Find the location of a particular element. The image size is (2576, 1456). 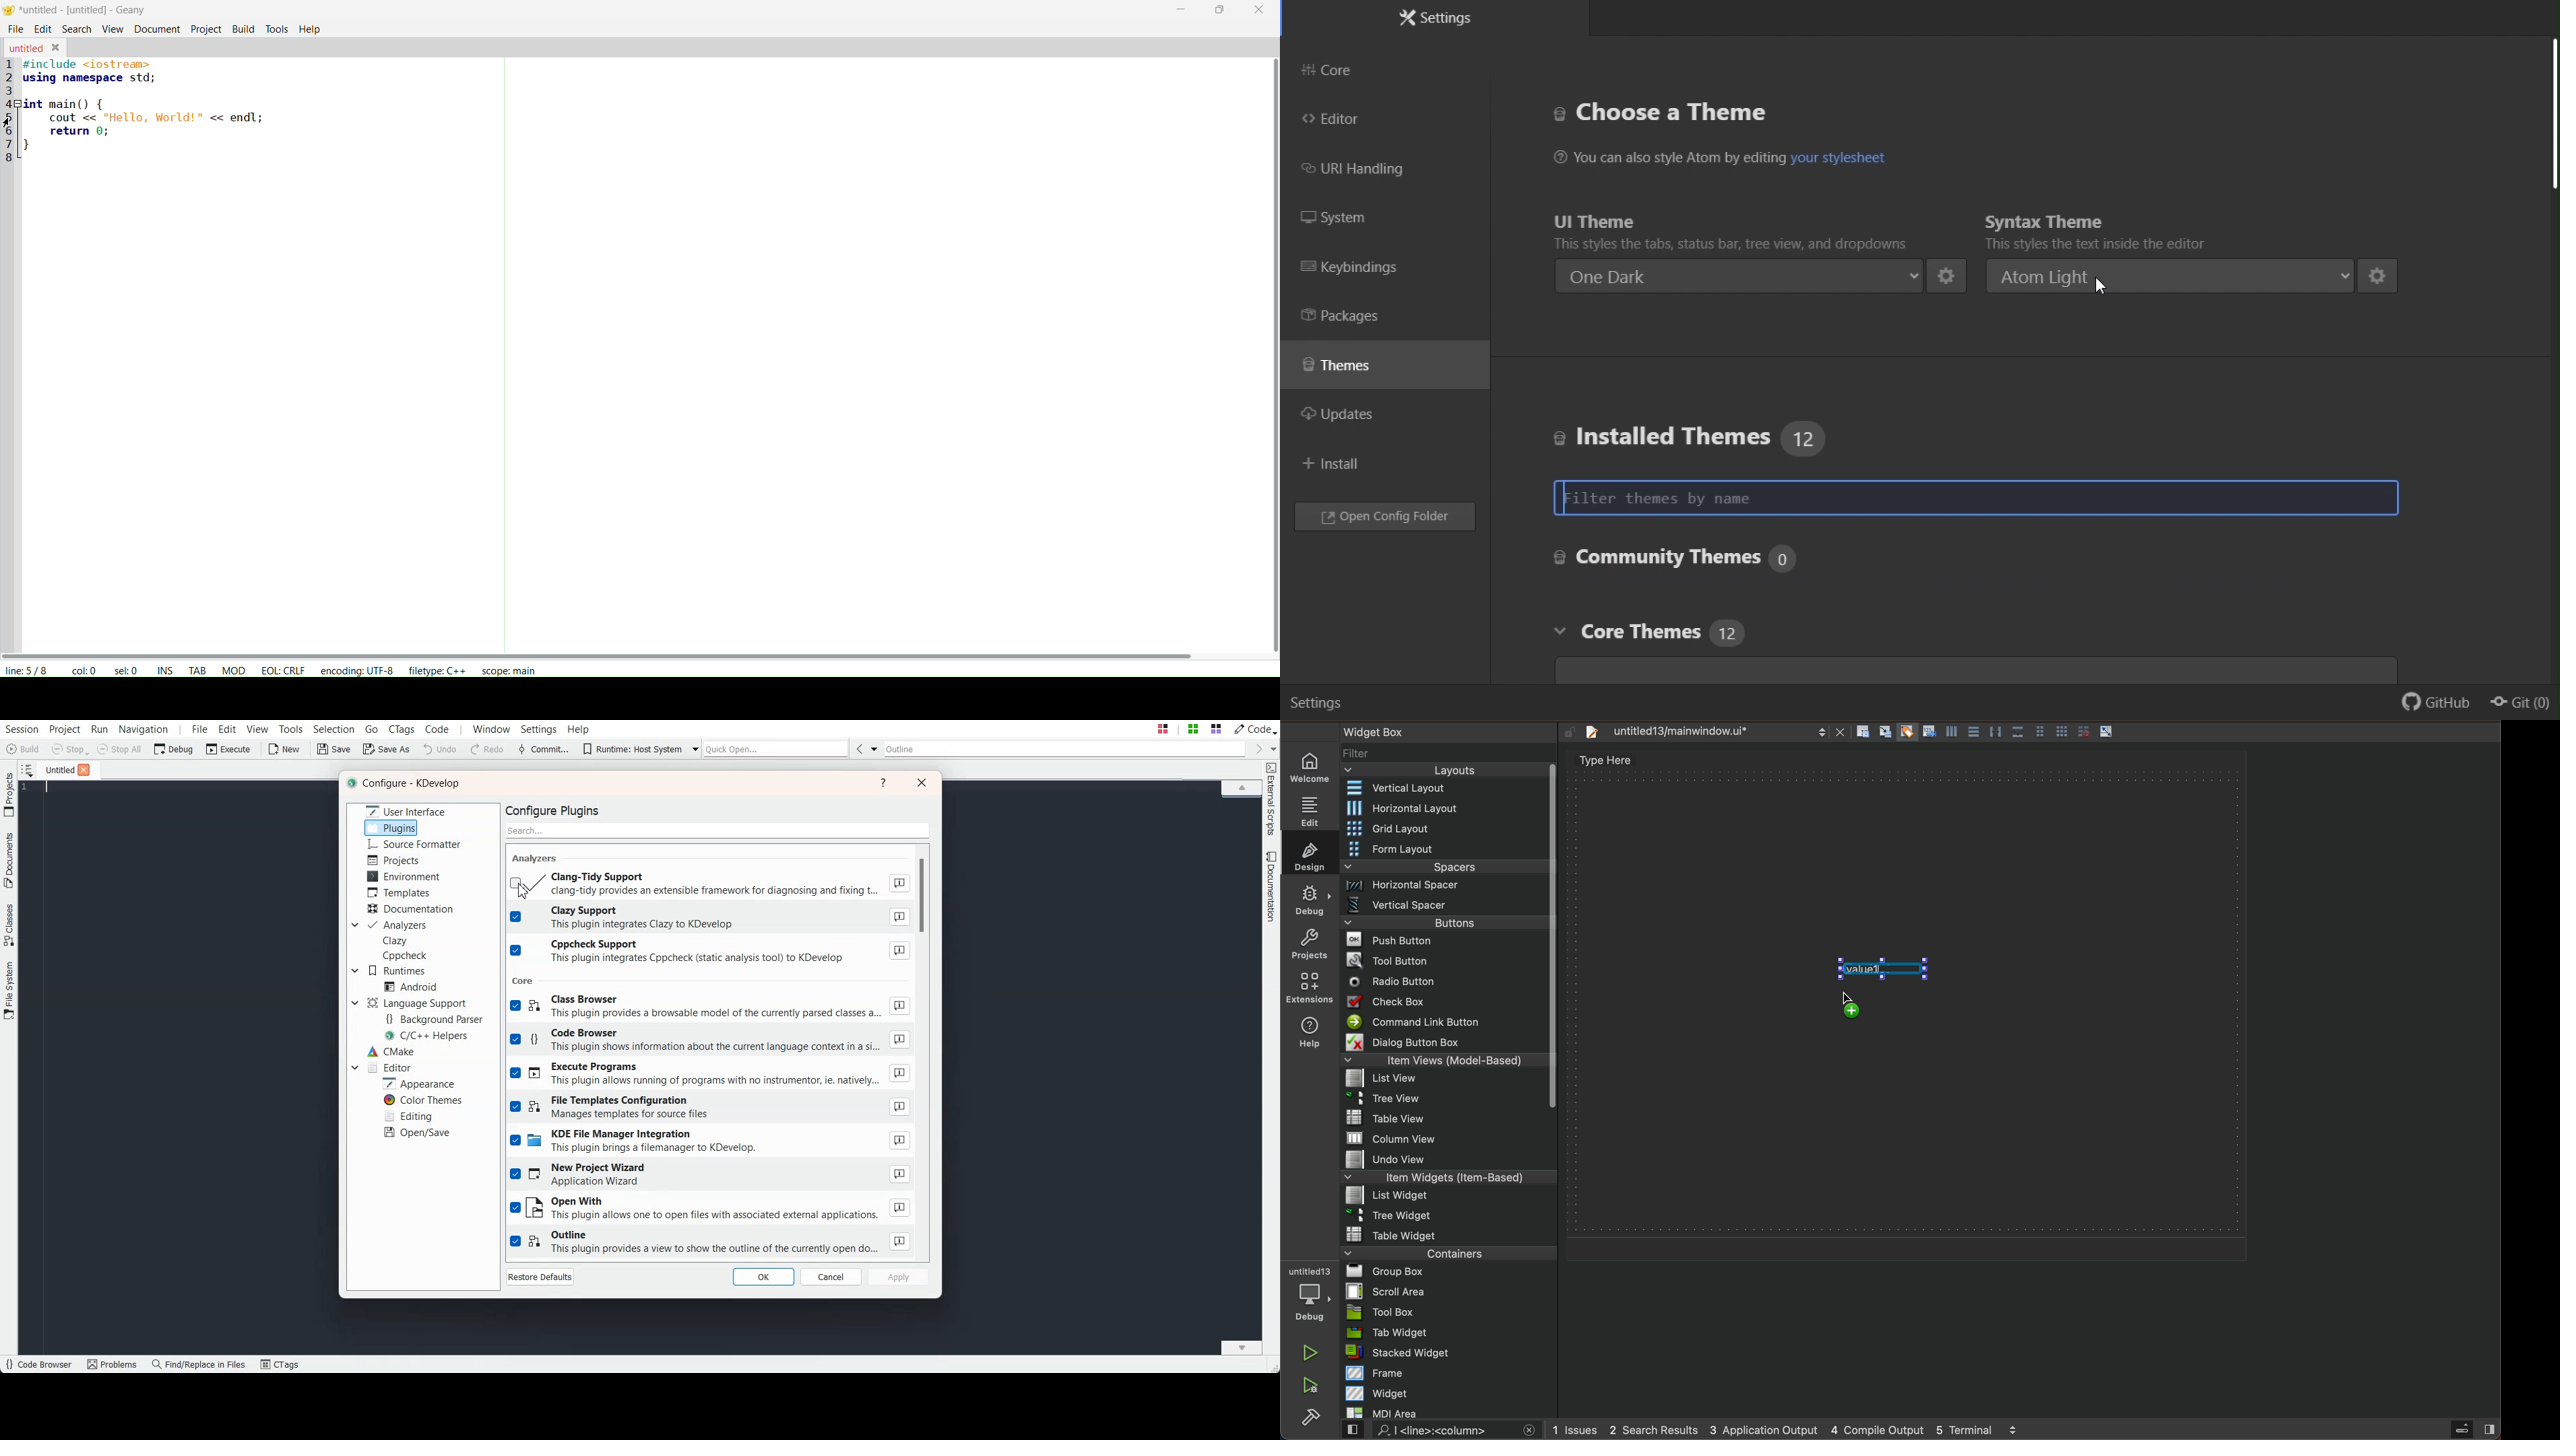

cursor is located at coordinates (1856, 997).